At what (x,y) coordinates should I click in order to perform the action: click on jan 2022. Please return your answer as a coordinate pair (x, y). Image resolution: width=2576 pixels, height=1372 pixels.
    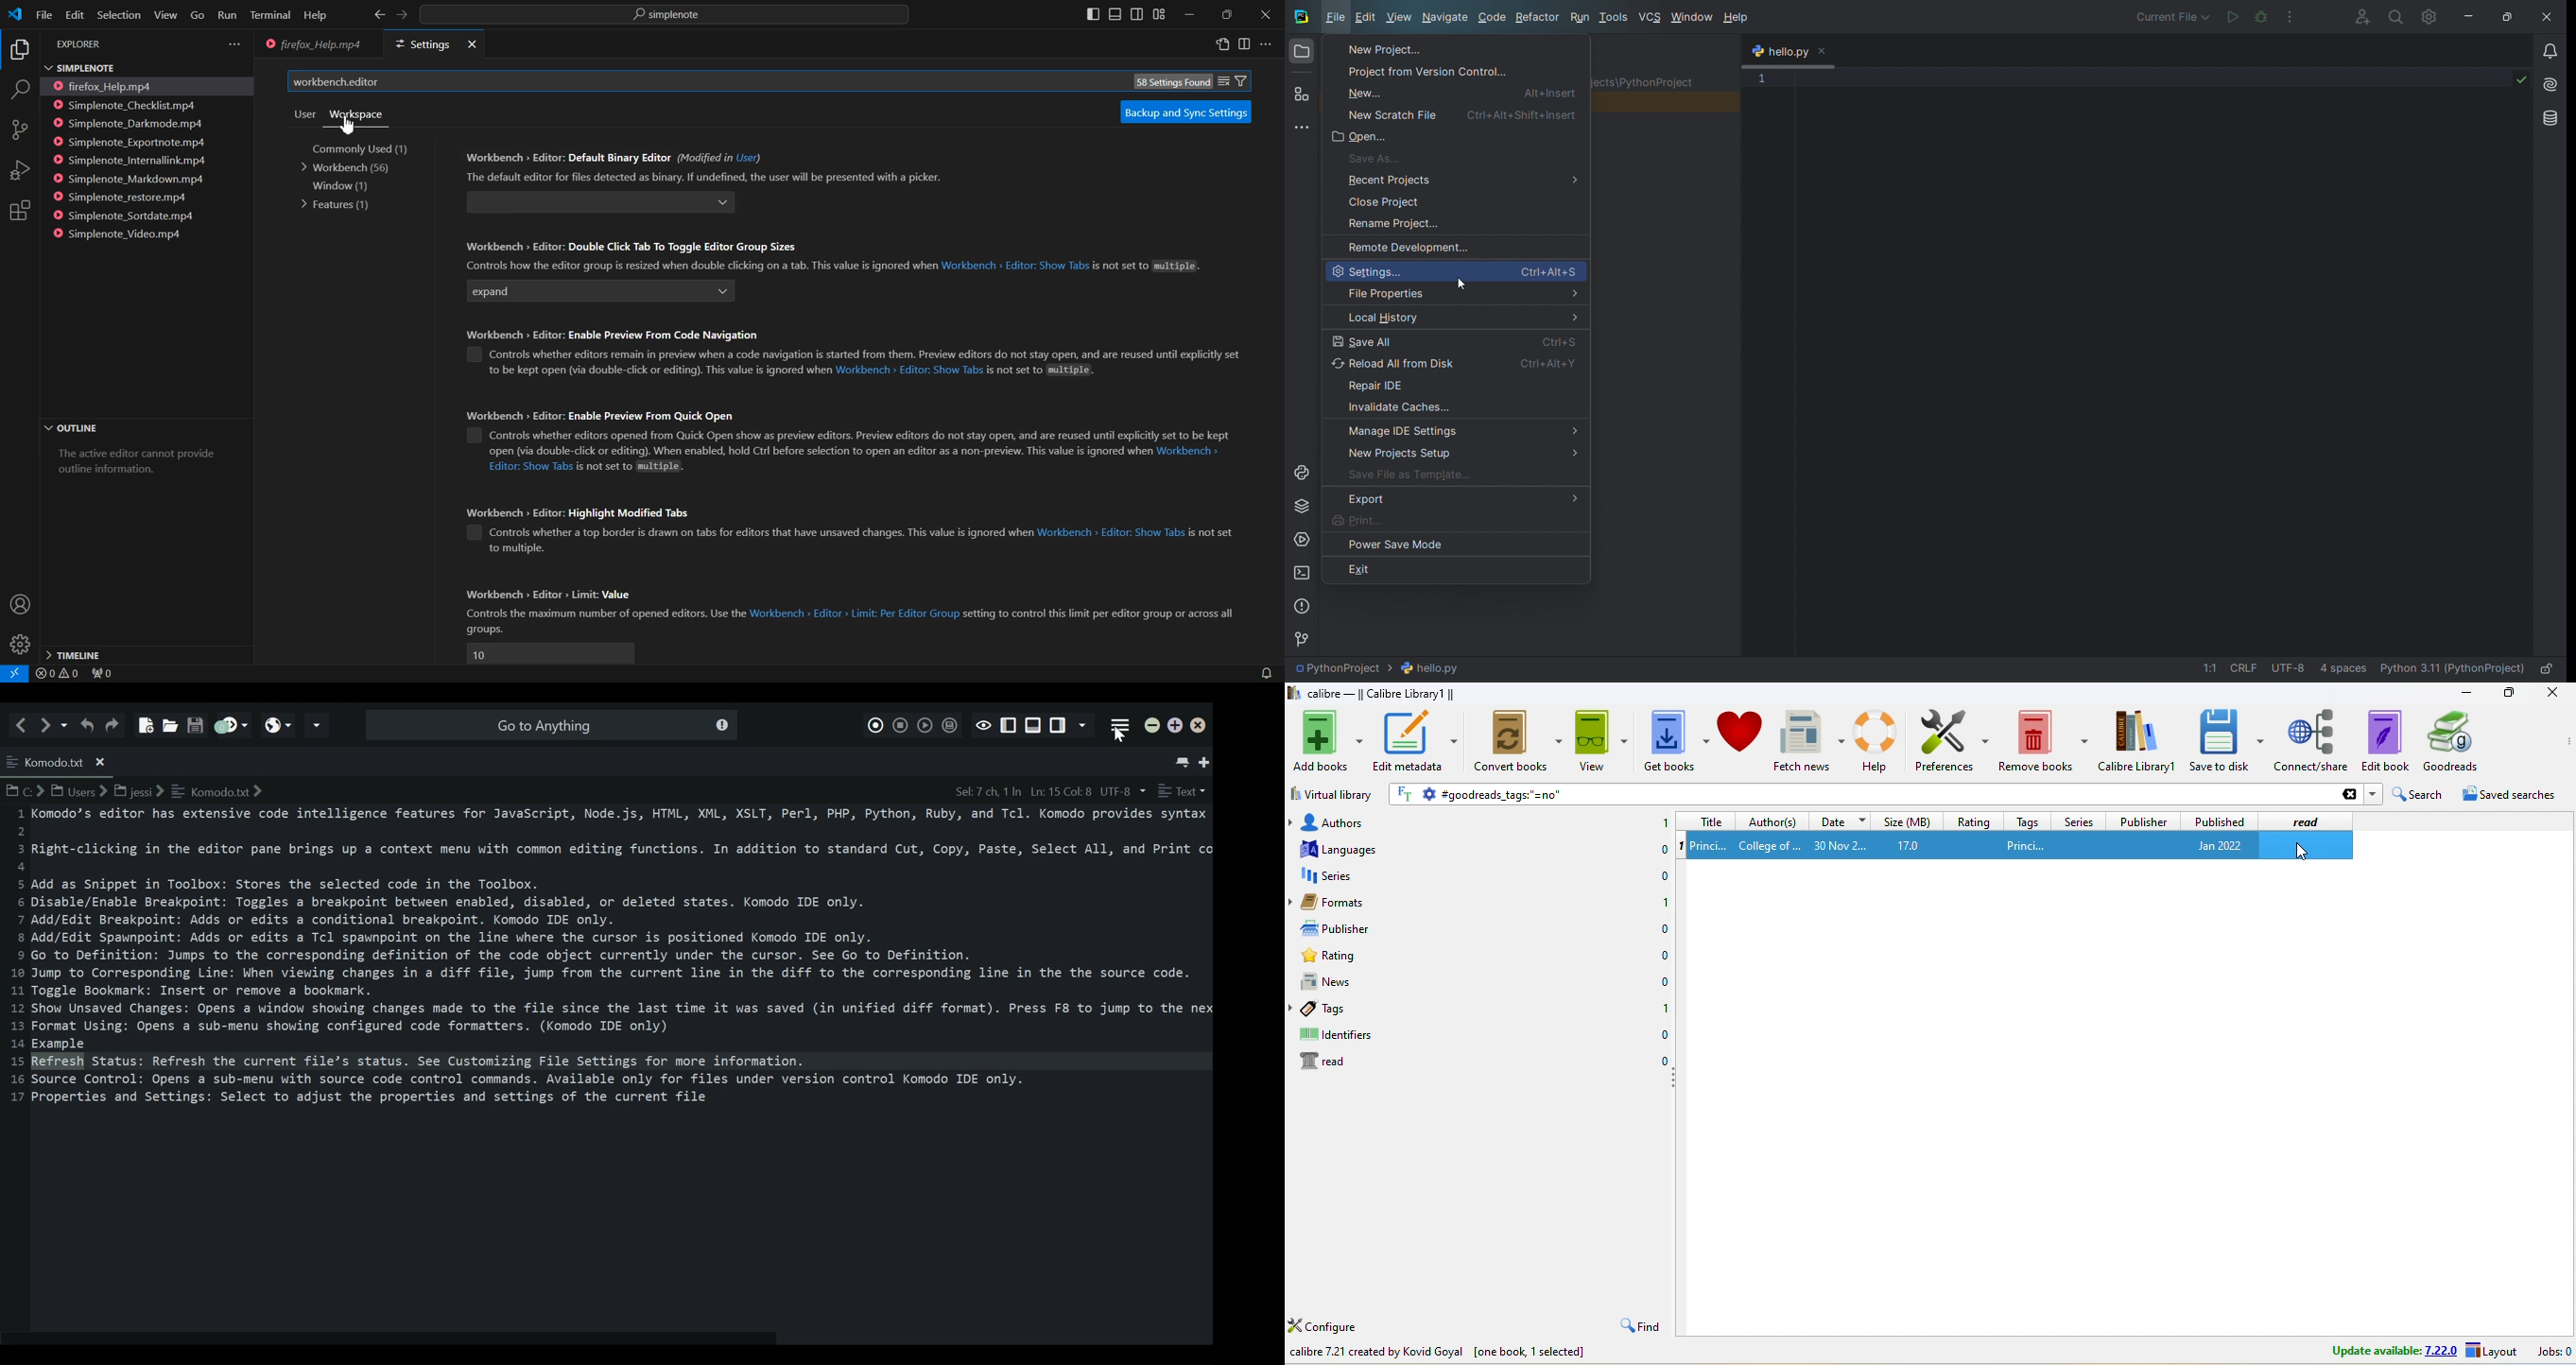
    Looking at the image, I should click on (2221, 846).